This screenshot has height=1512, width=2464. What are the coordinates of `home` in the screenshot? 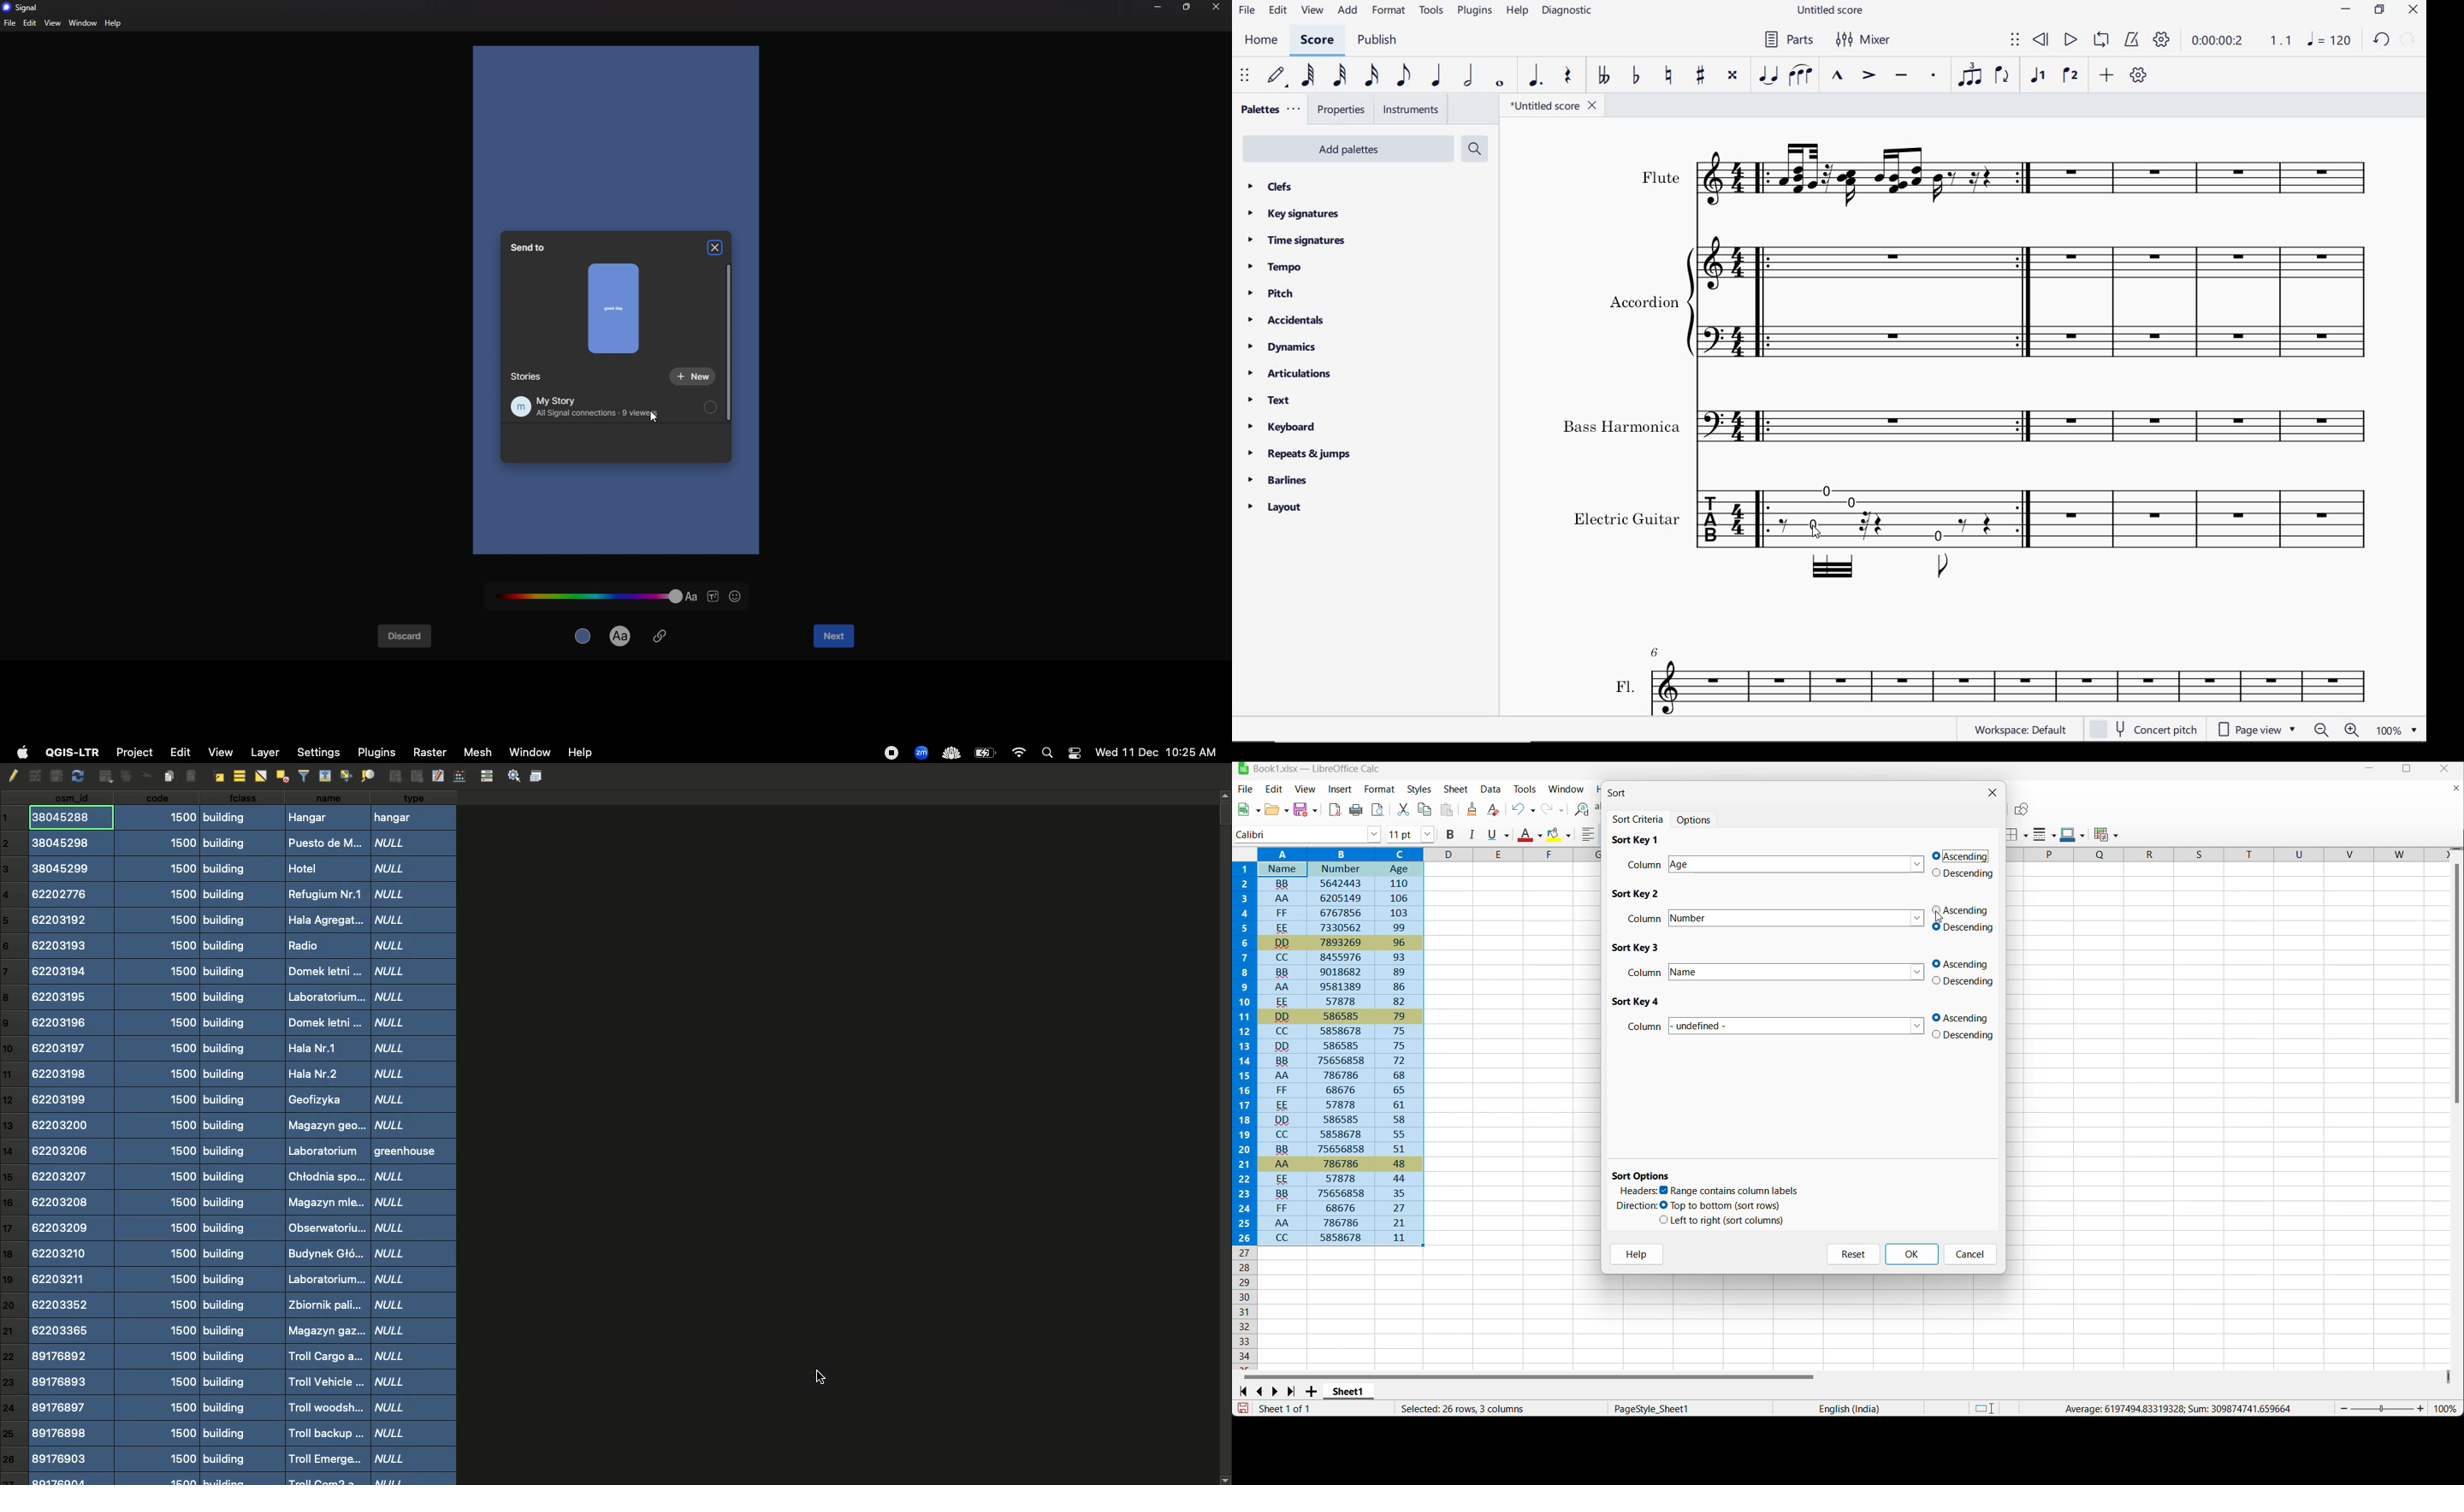 It's located at (1260, 41).